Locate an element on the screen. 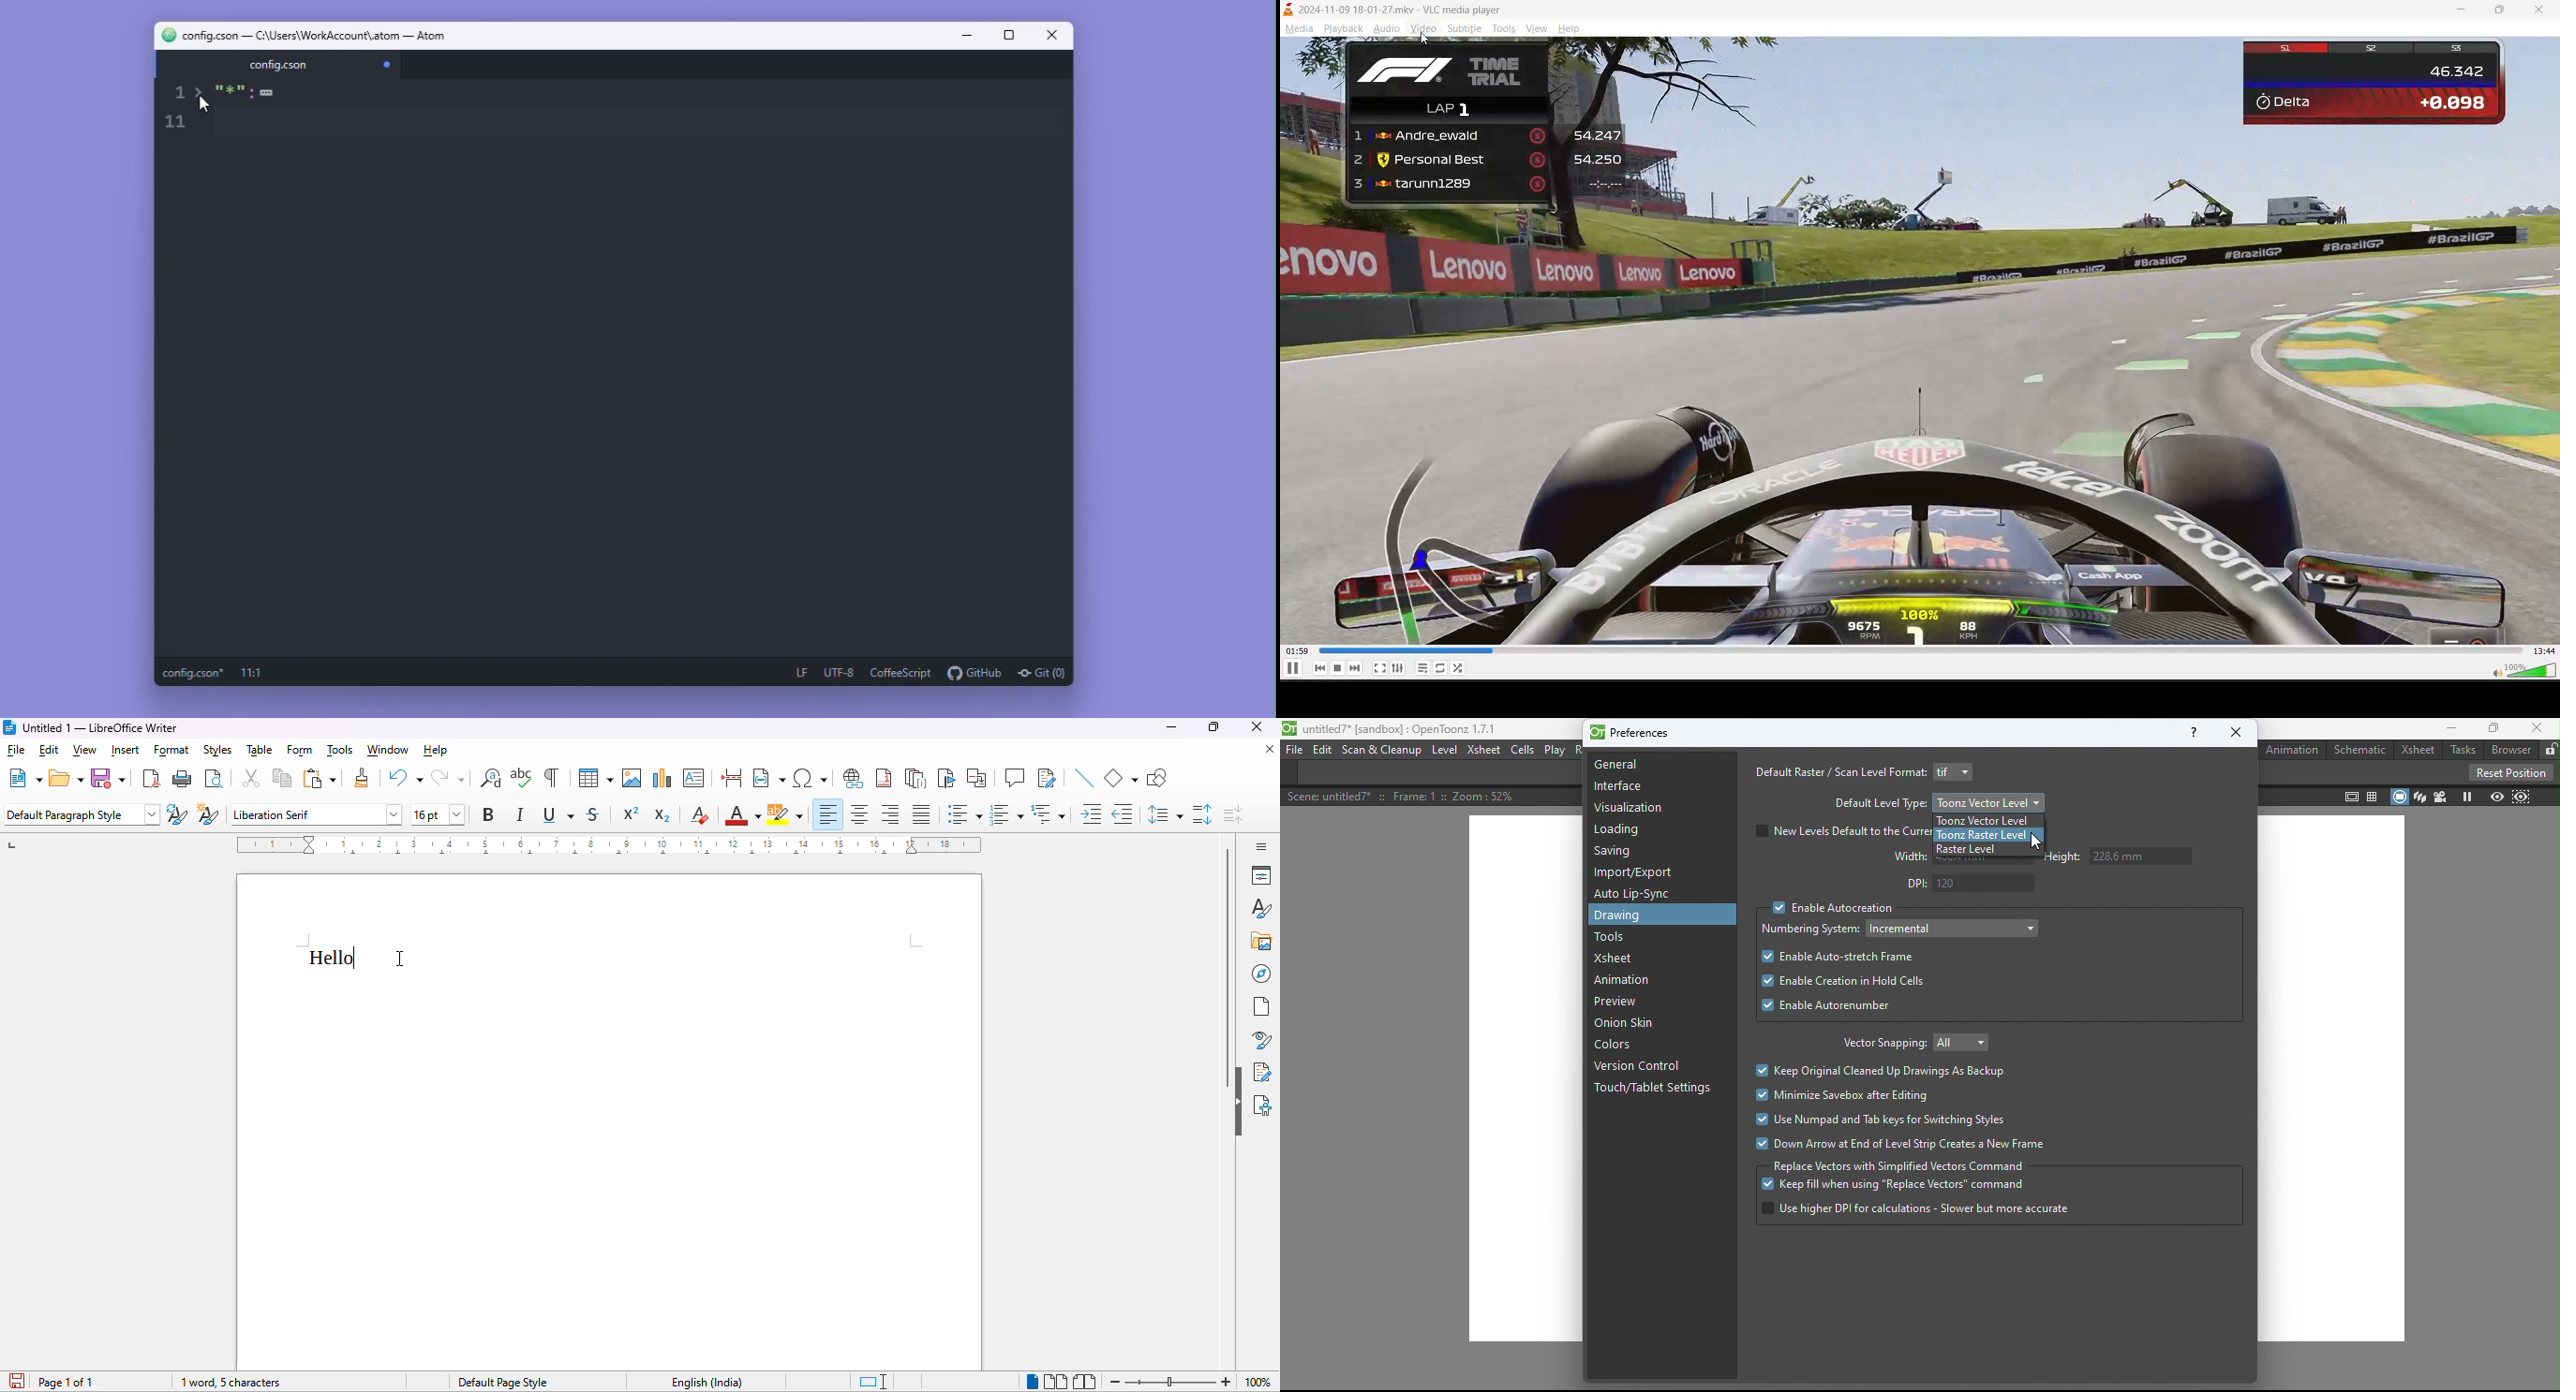 This screenshot has width=2576, height=1400. next is located at coordinates (1360, 669).